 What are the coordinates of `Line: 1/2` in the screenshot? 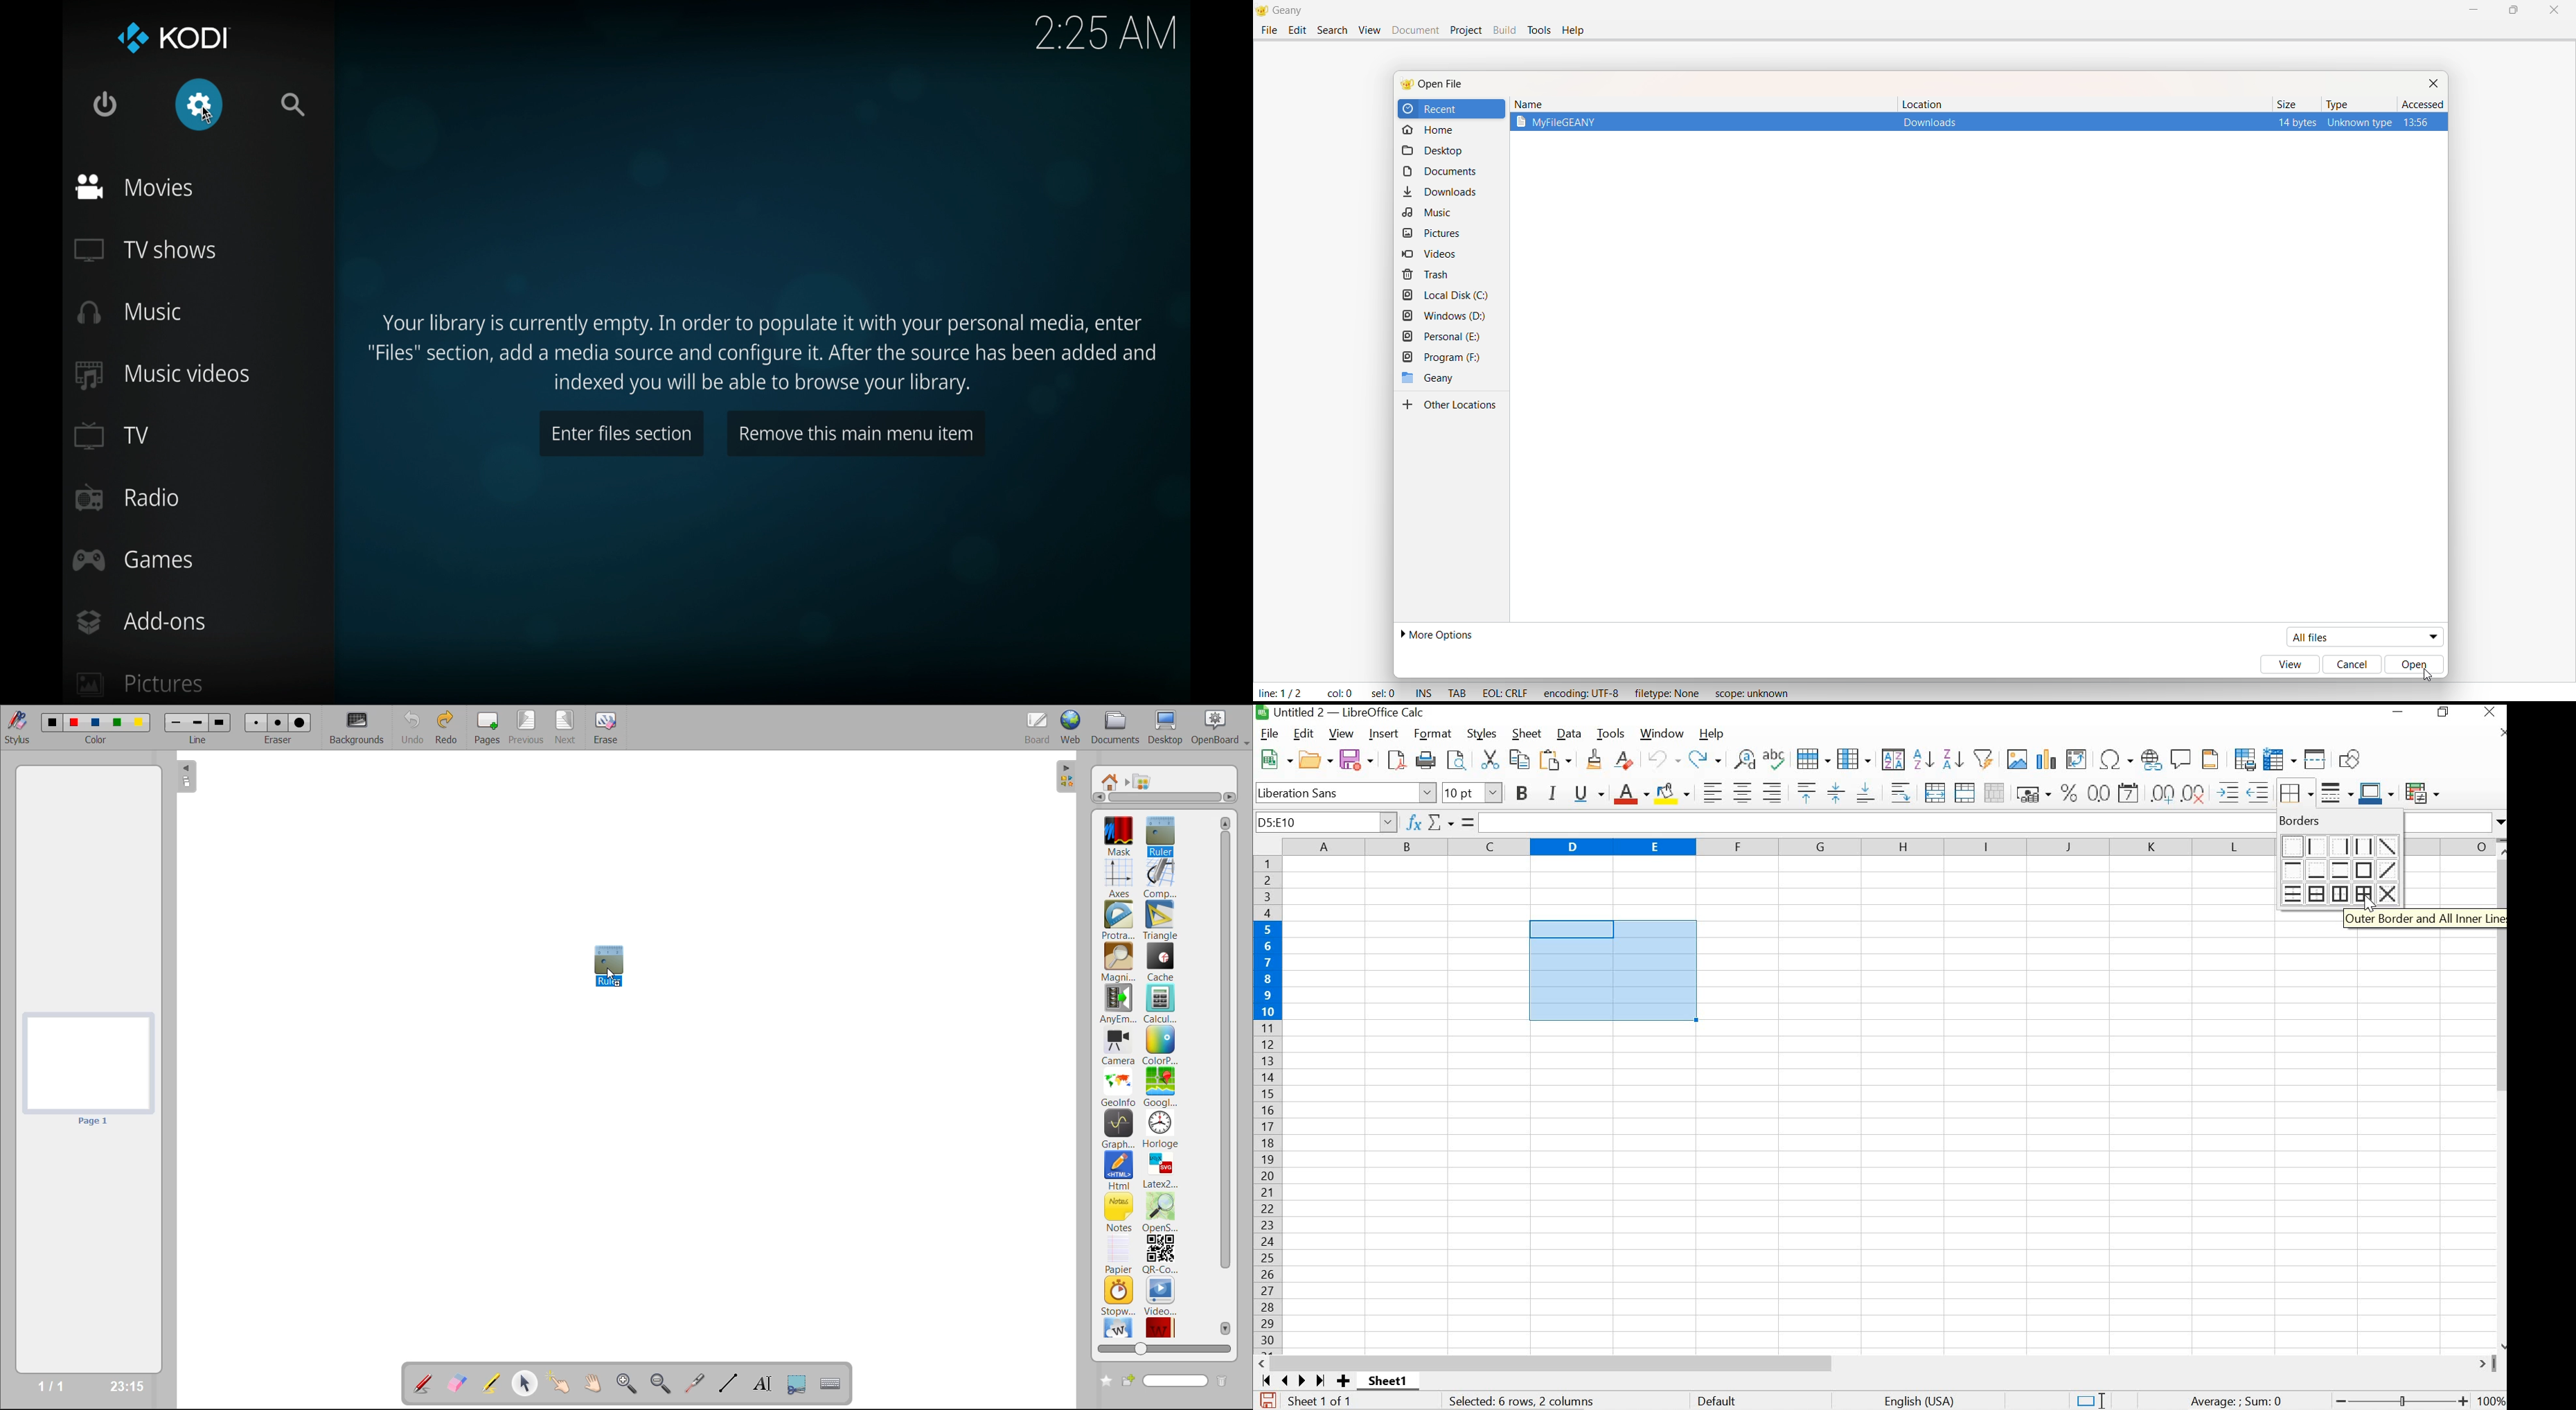 It's located at (1280, 693).